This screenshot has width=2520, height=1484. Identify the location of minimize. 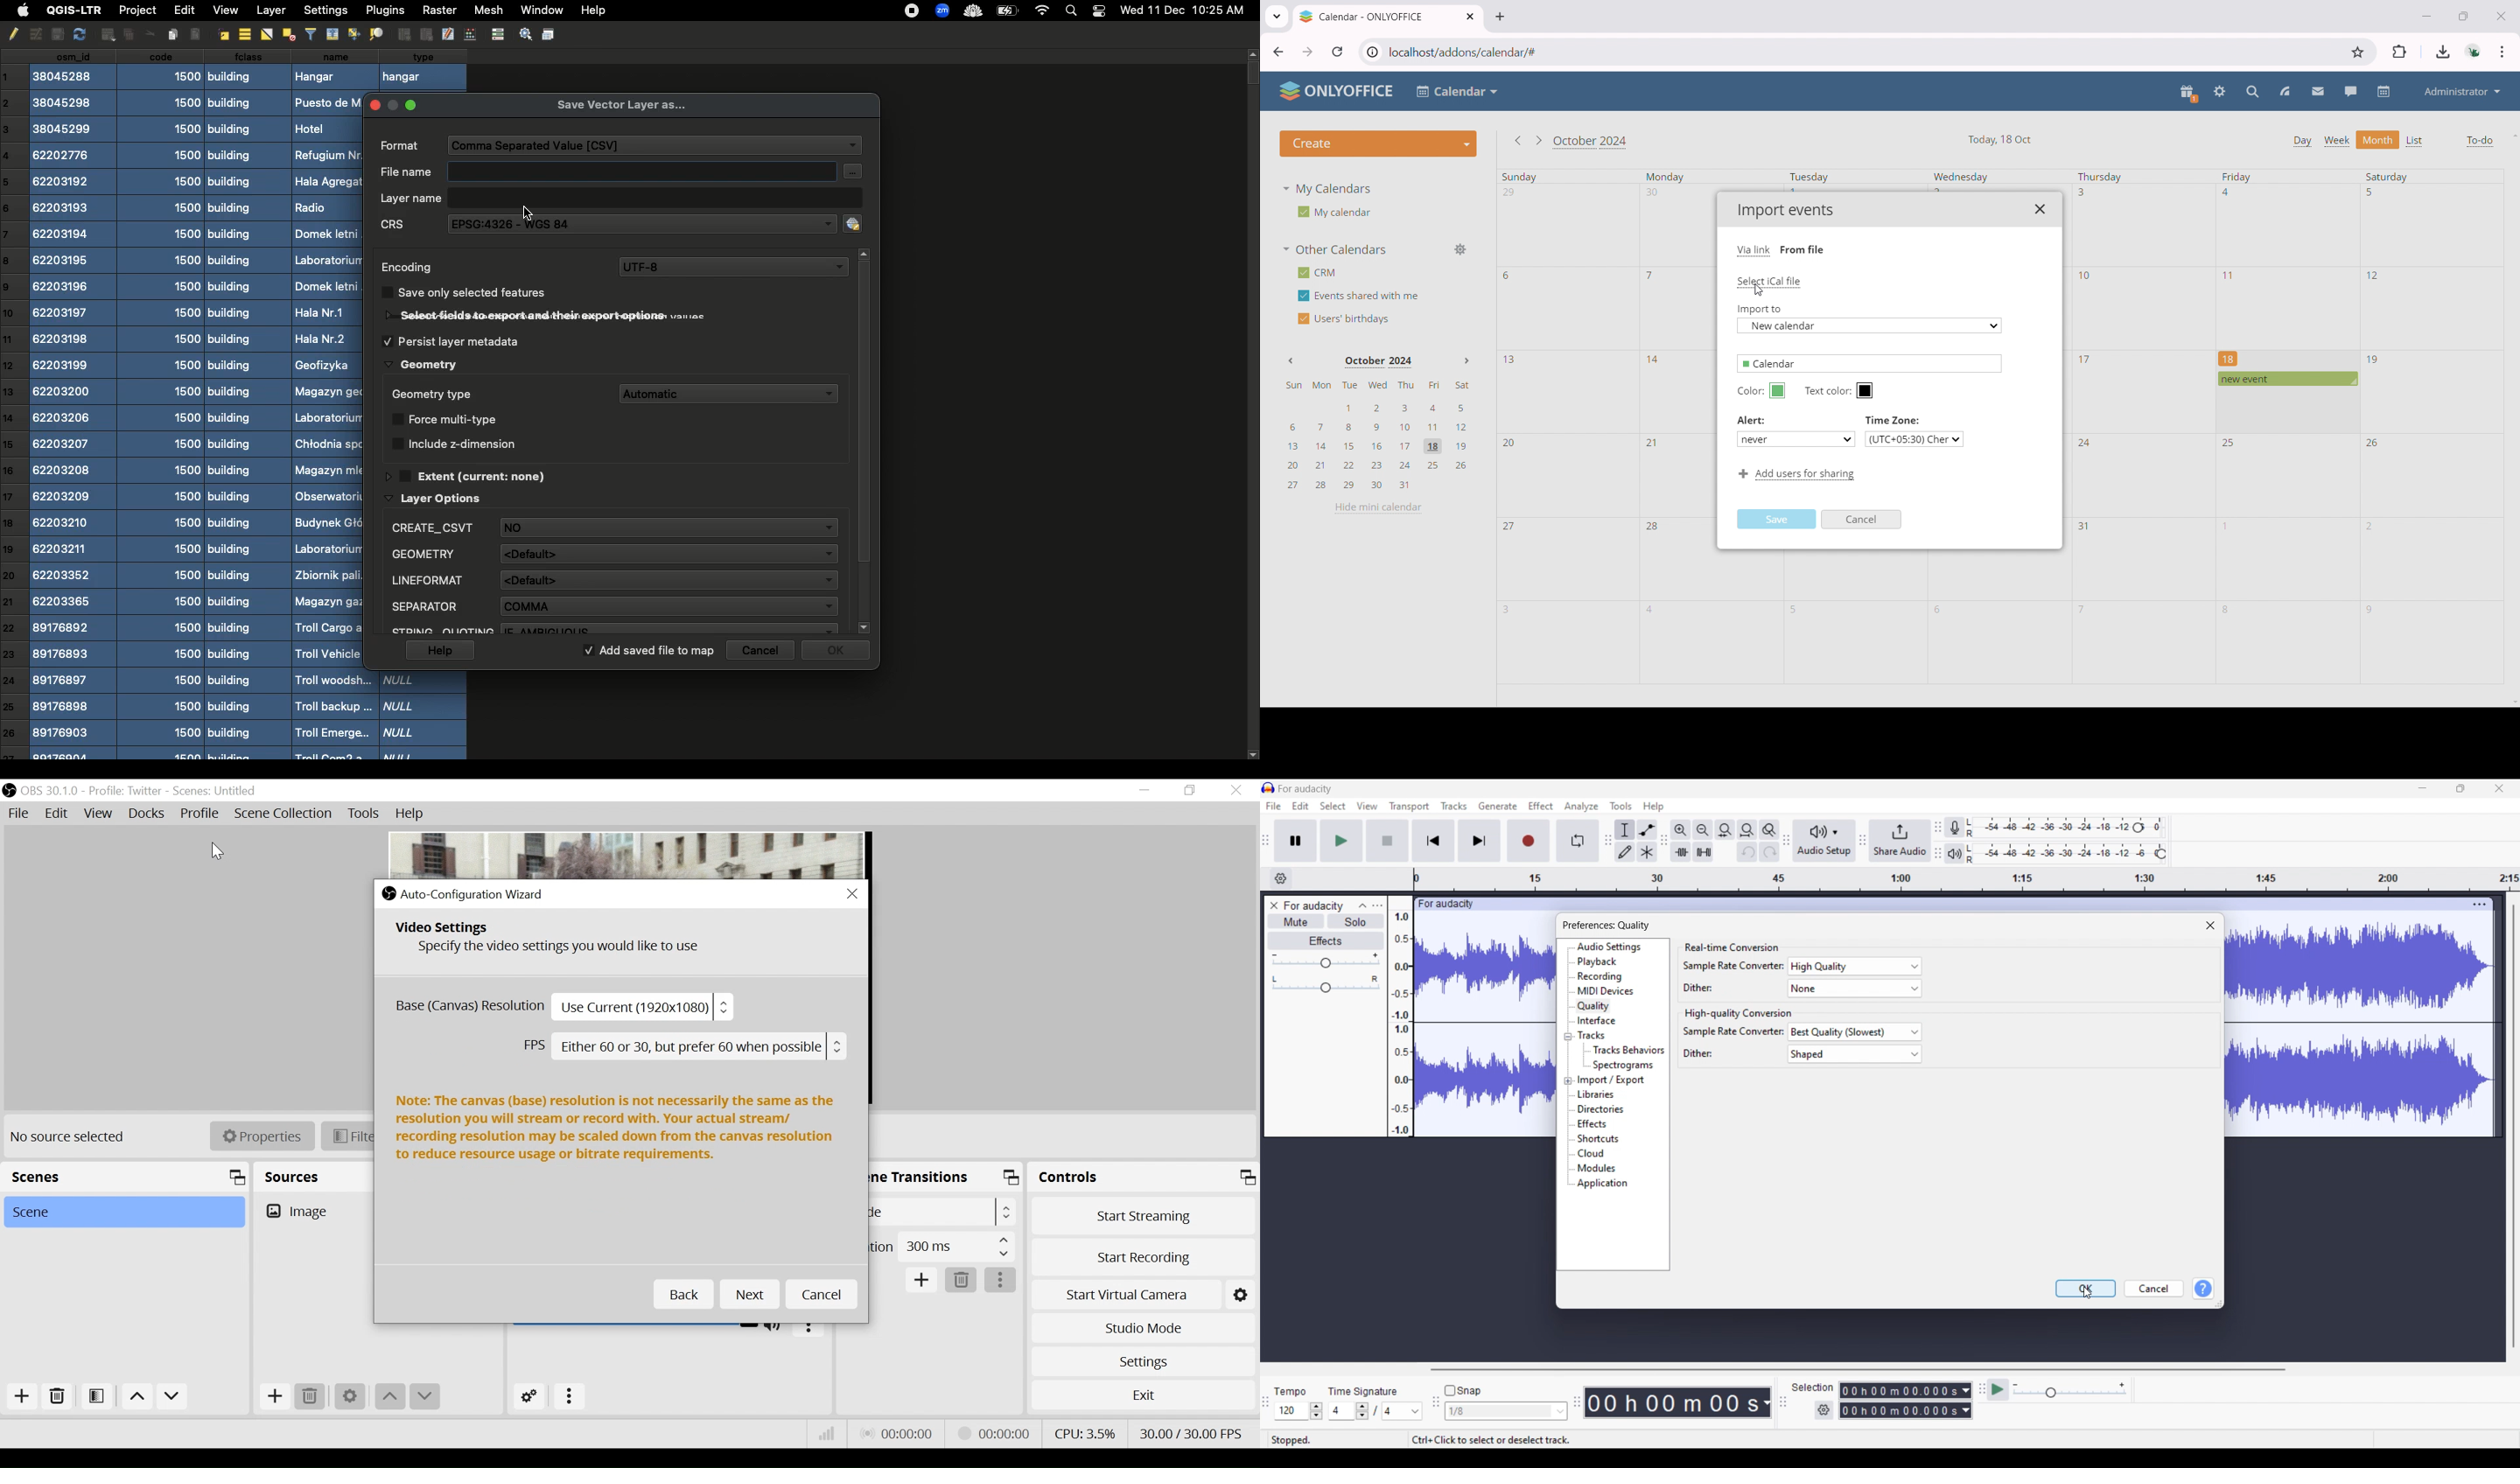
(395, 106).